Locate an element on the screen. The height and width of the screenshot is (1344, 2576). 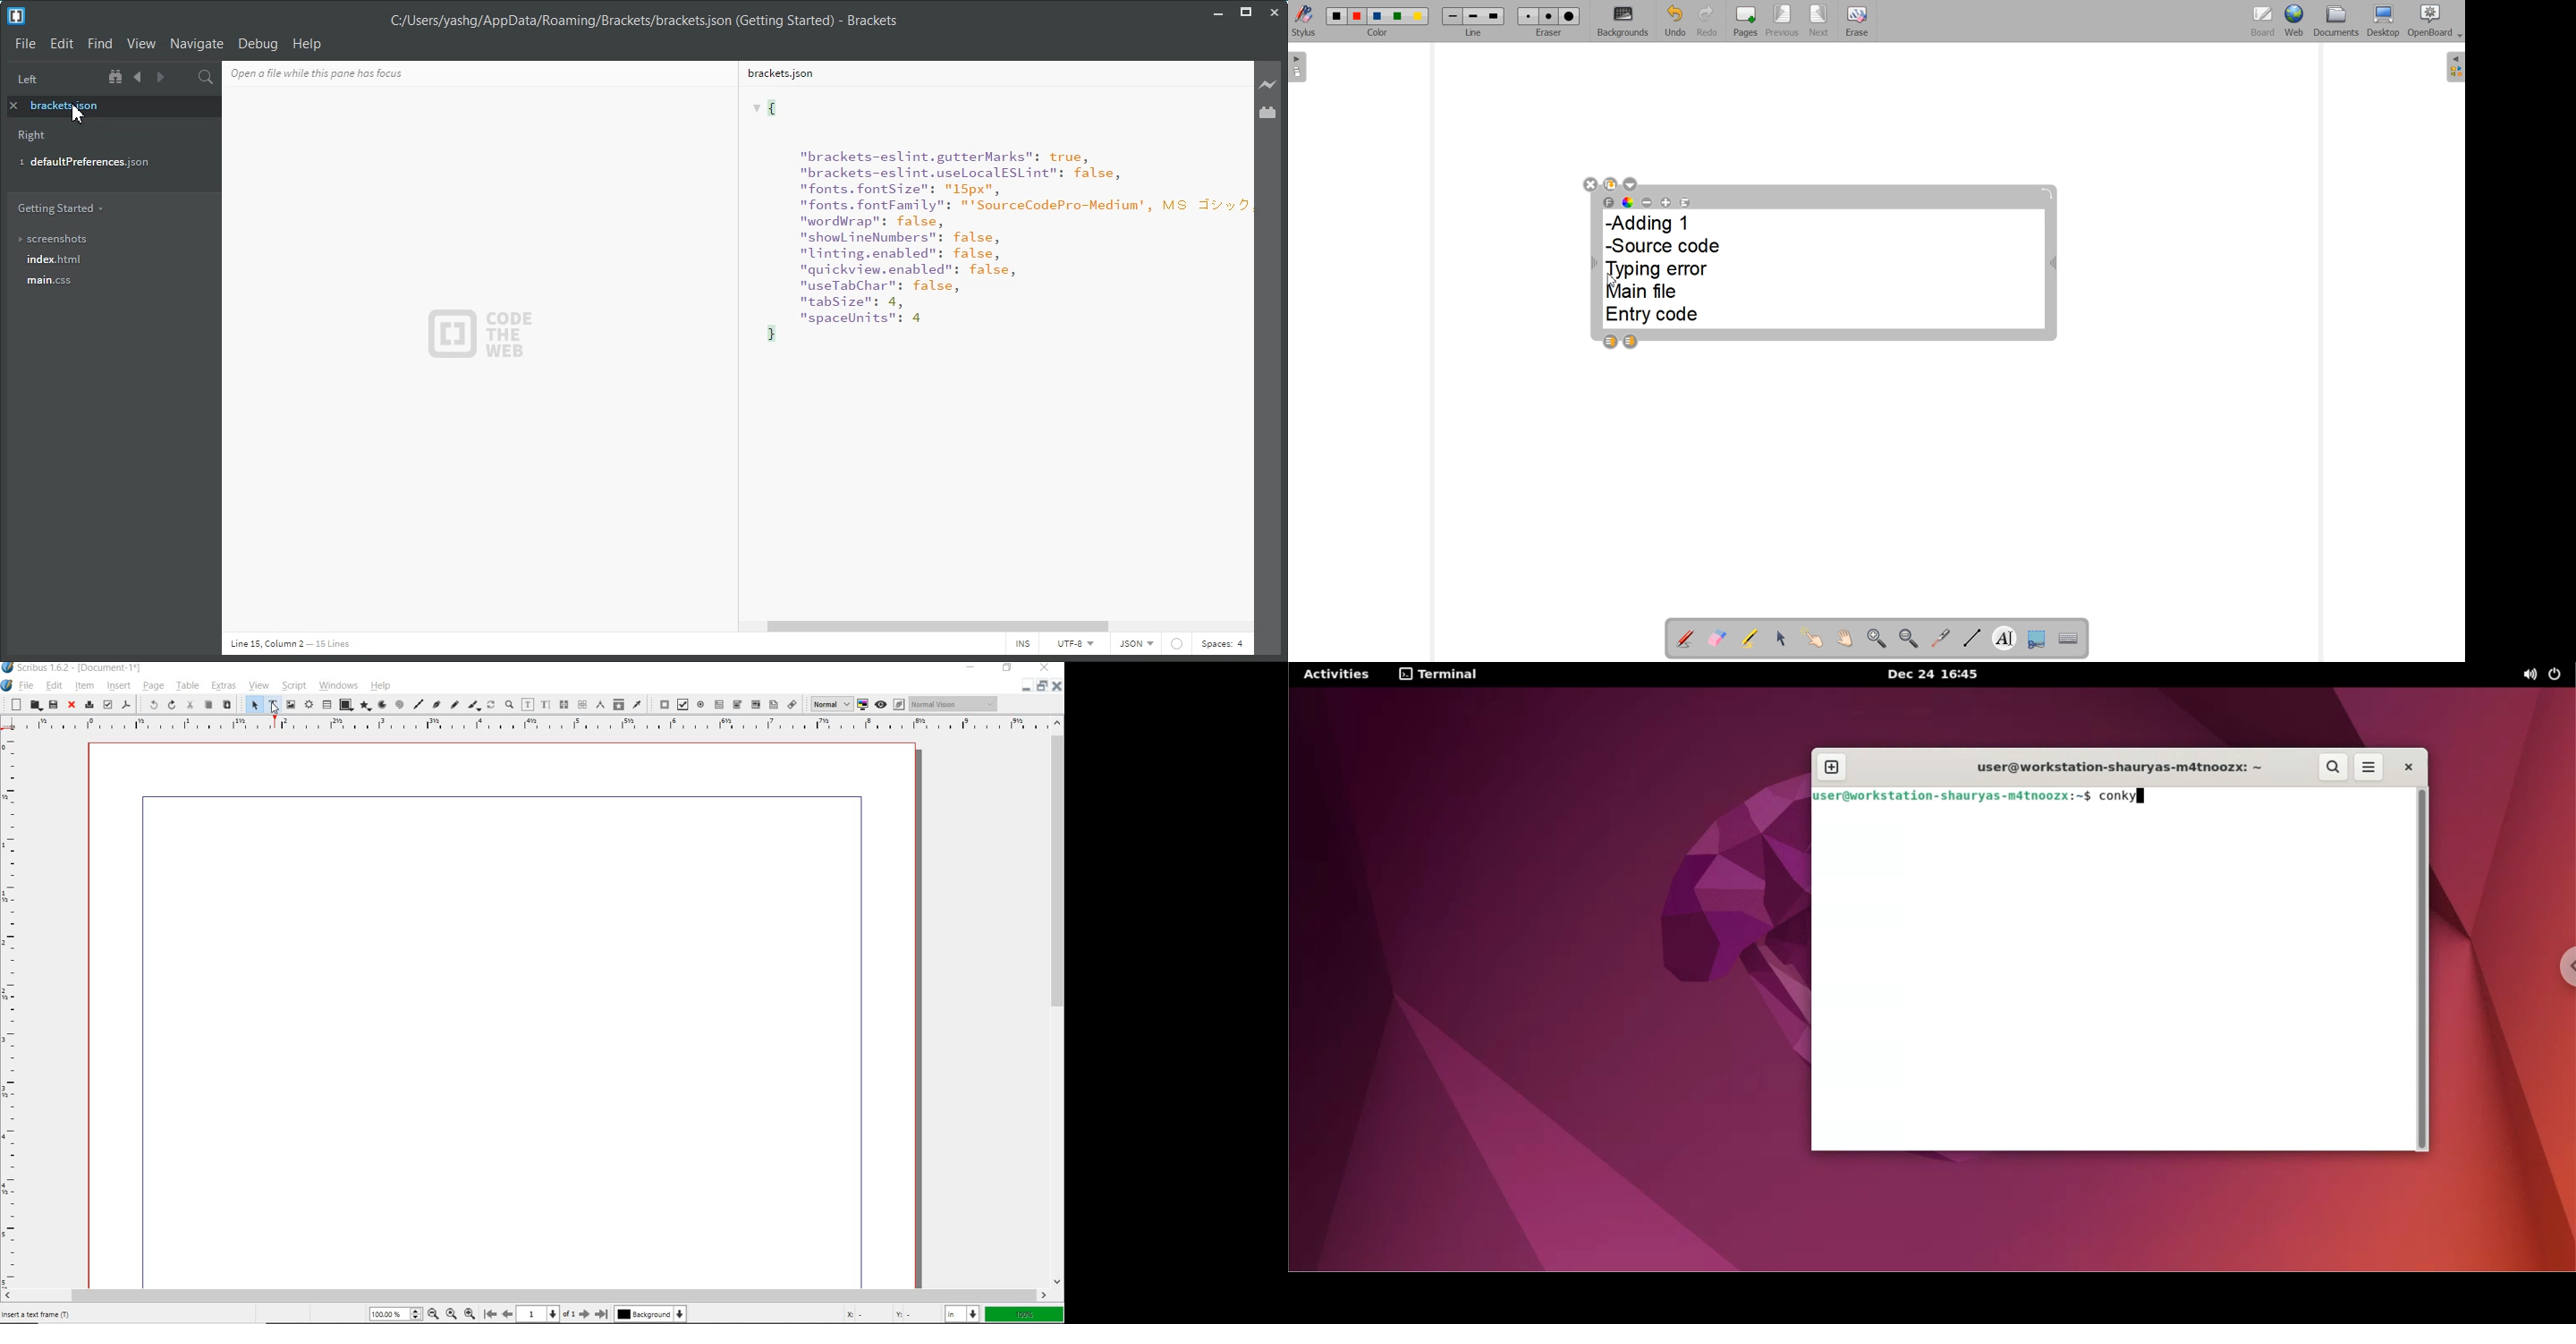
Help is located at coordinates (308, 43).